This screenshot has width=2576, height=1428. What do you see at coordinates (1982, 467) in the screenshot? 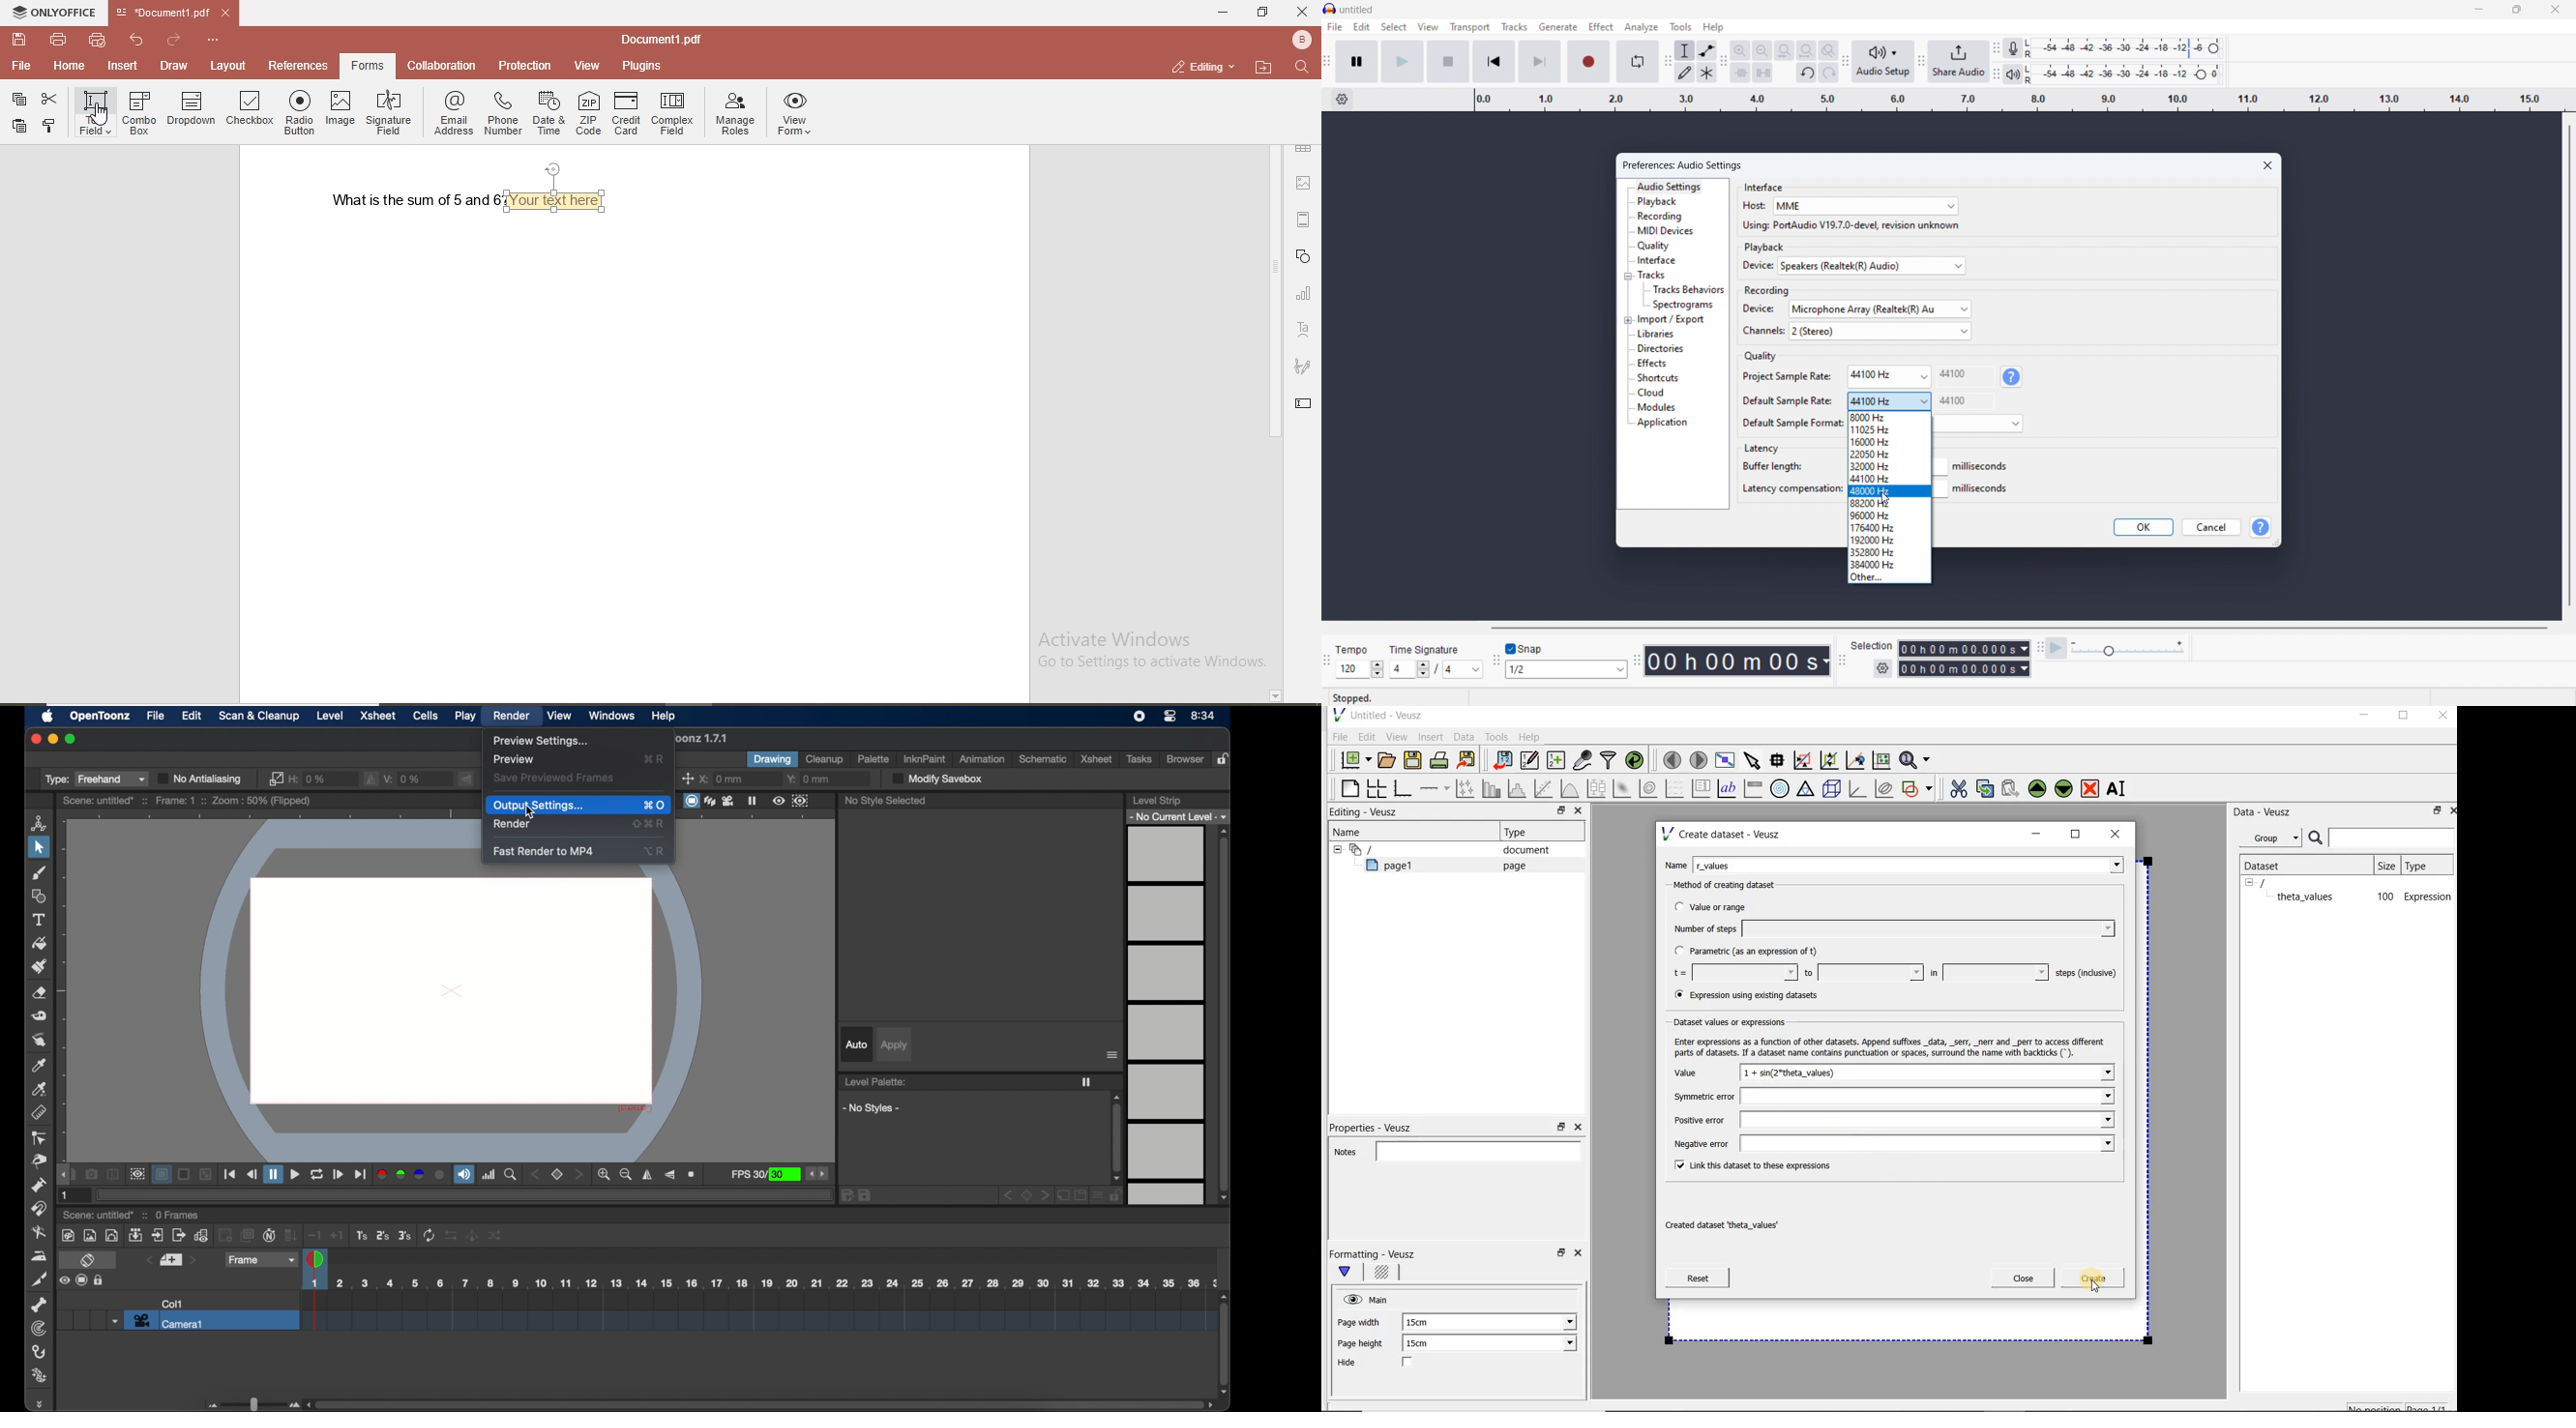
I see `milliseconds` at bounding box center [1982, 467].